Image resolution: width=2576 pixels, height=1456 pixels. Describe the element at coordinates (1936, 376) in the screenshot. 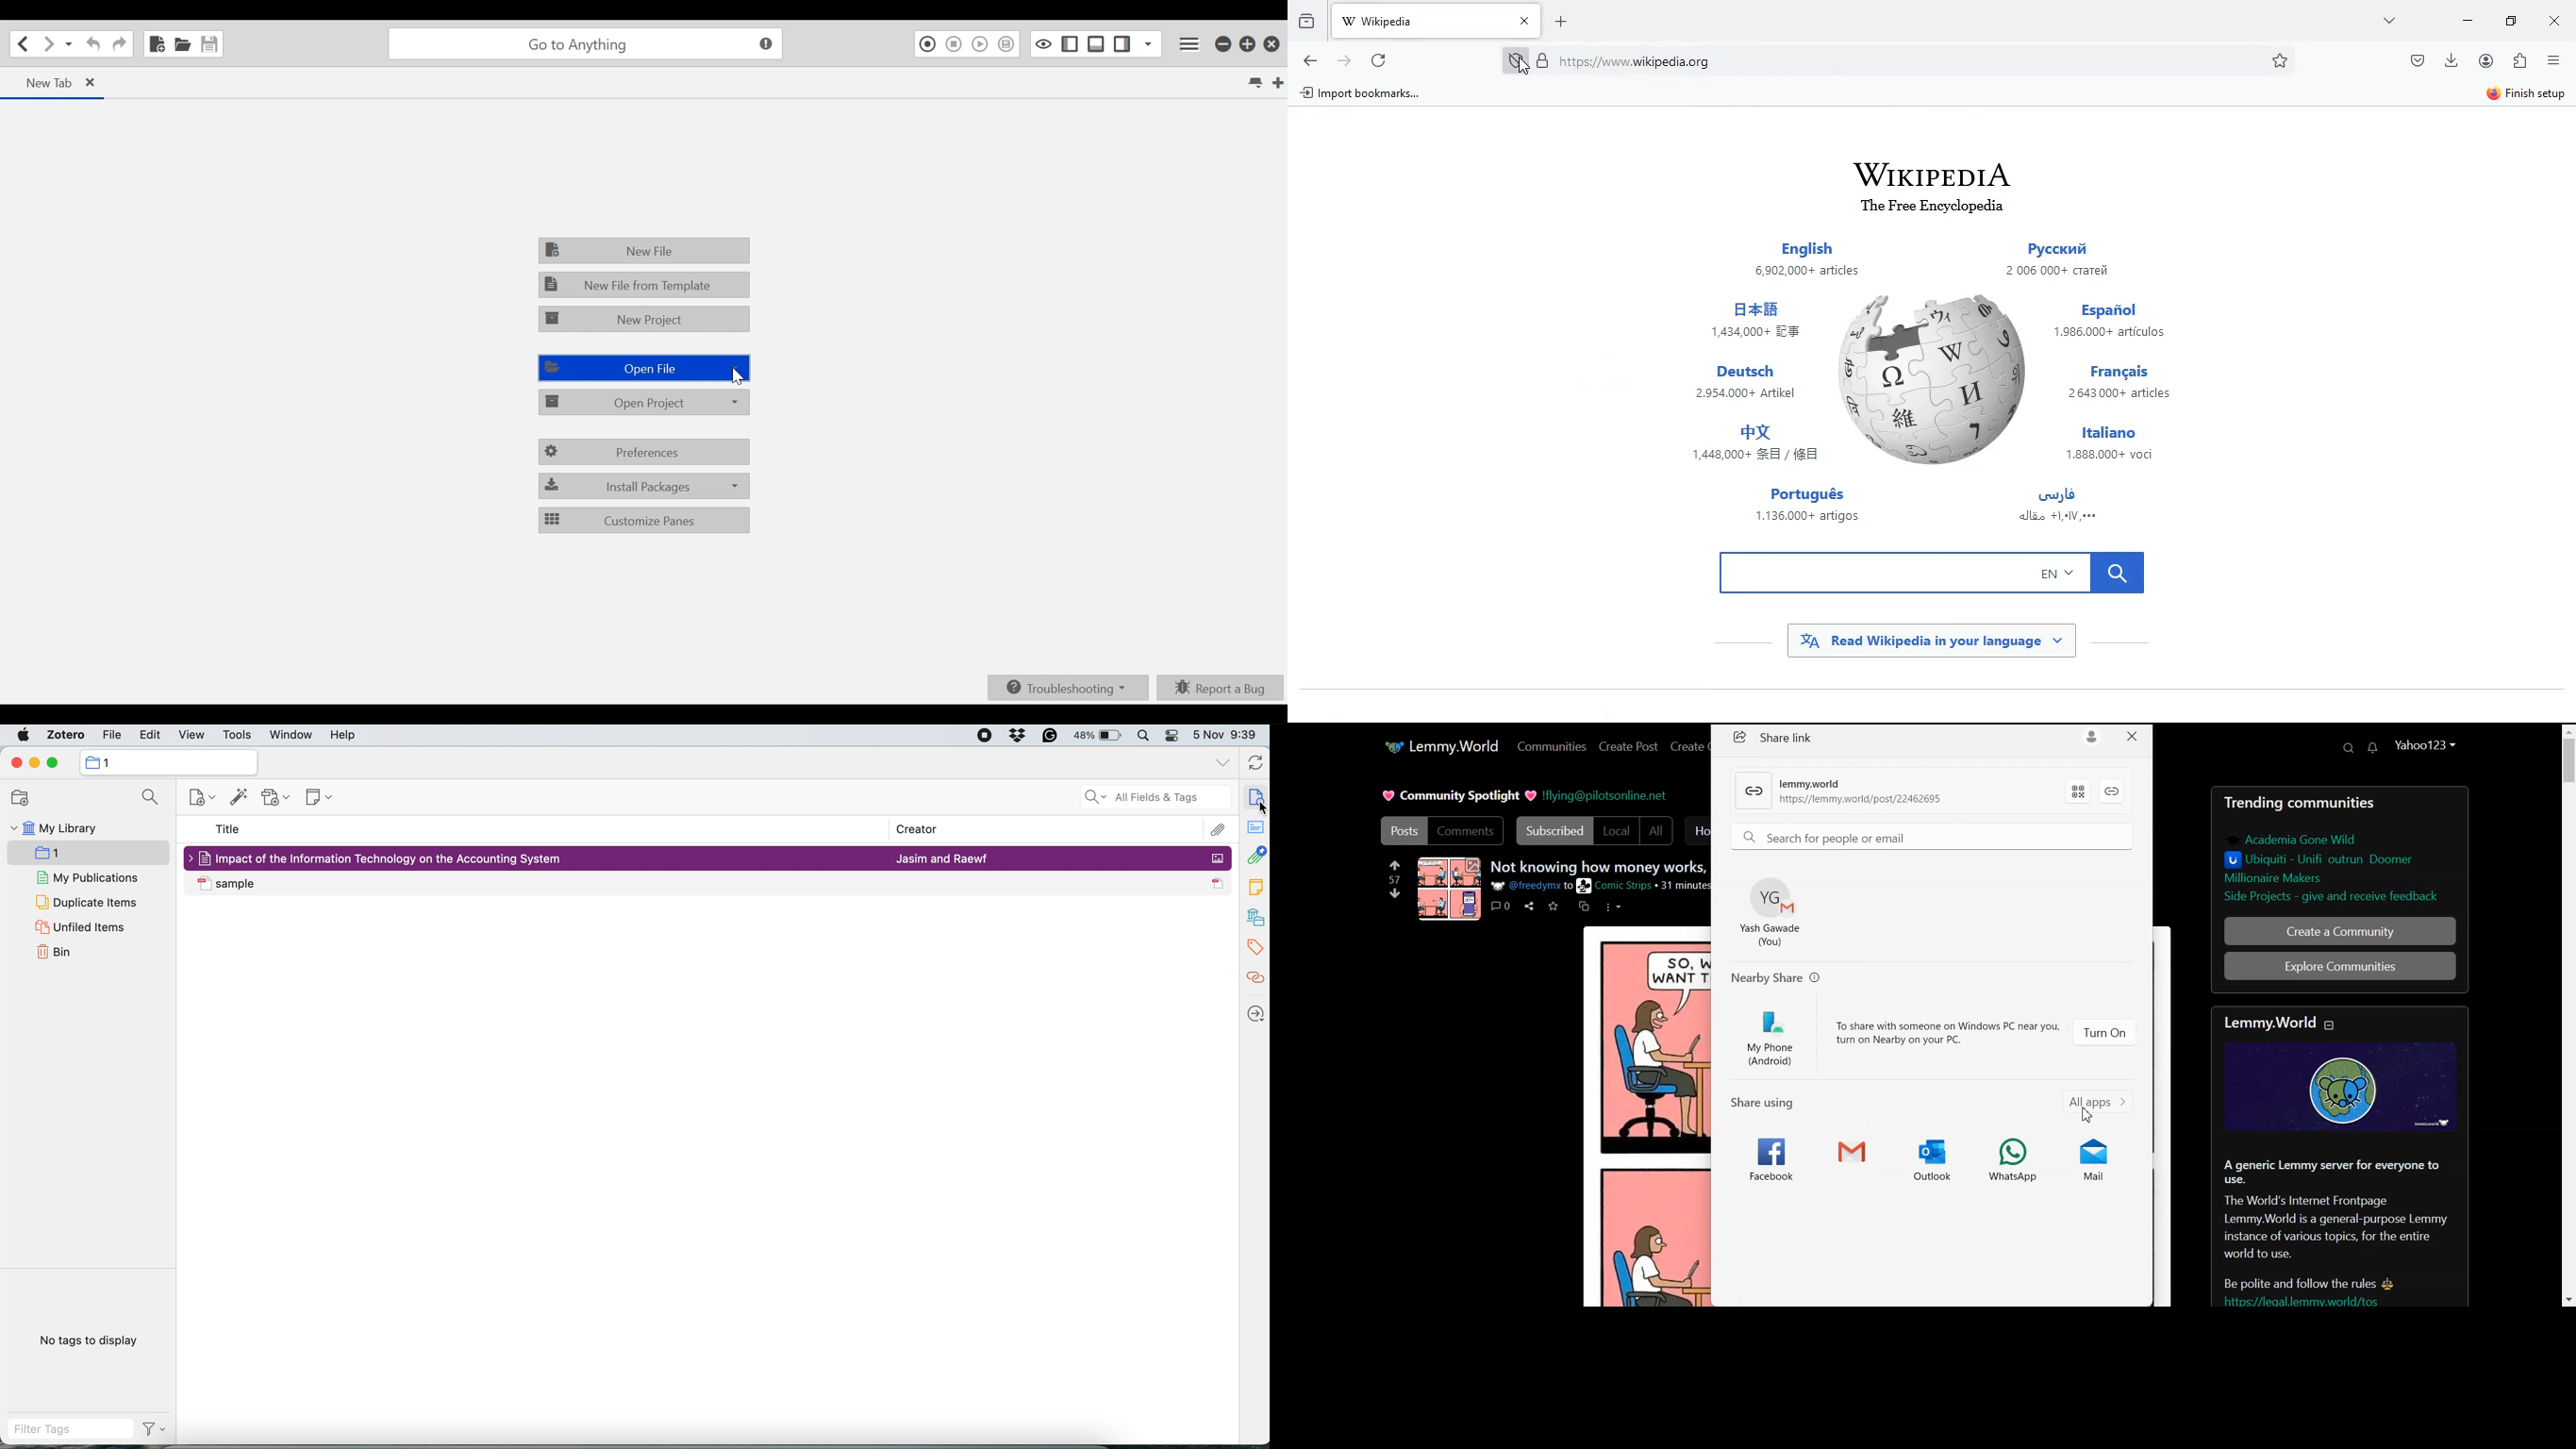

I see `wikipedia logo` at that location.